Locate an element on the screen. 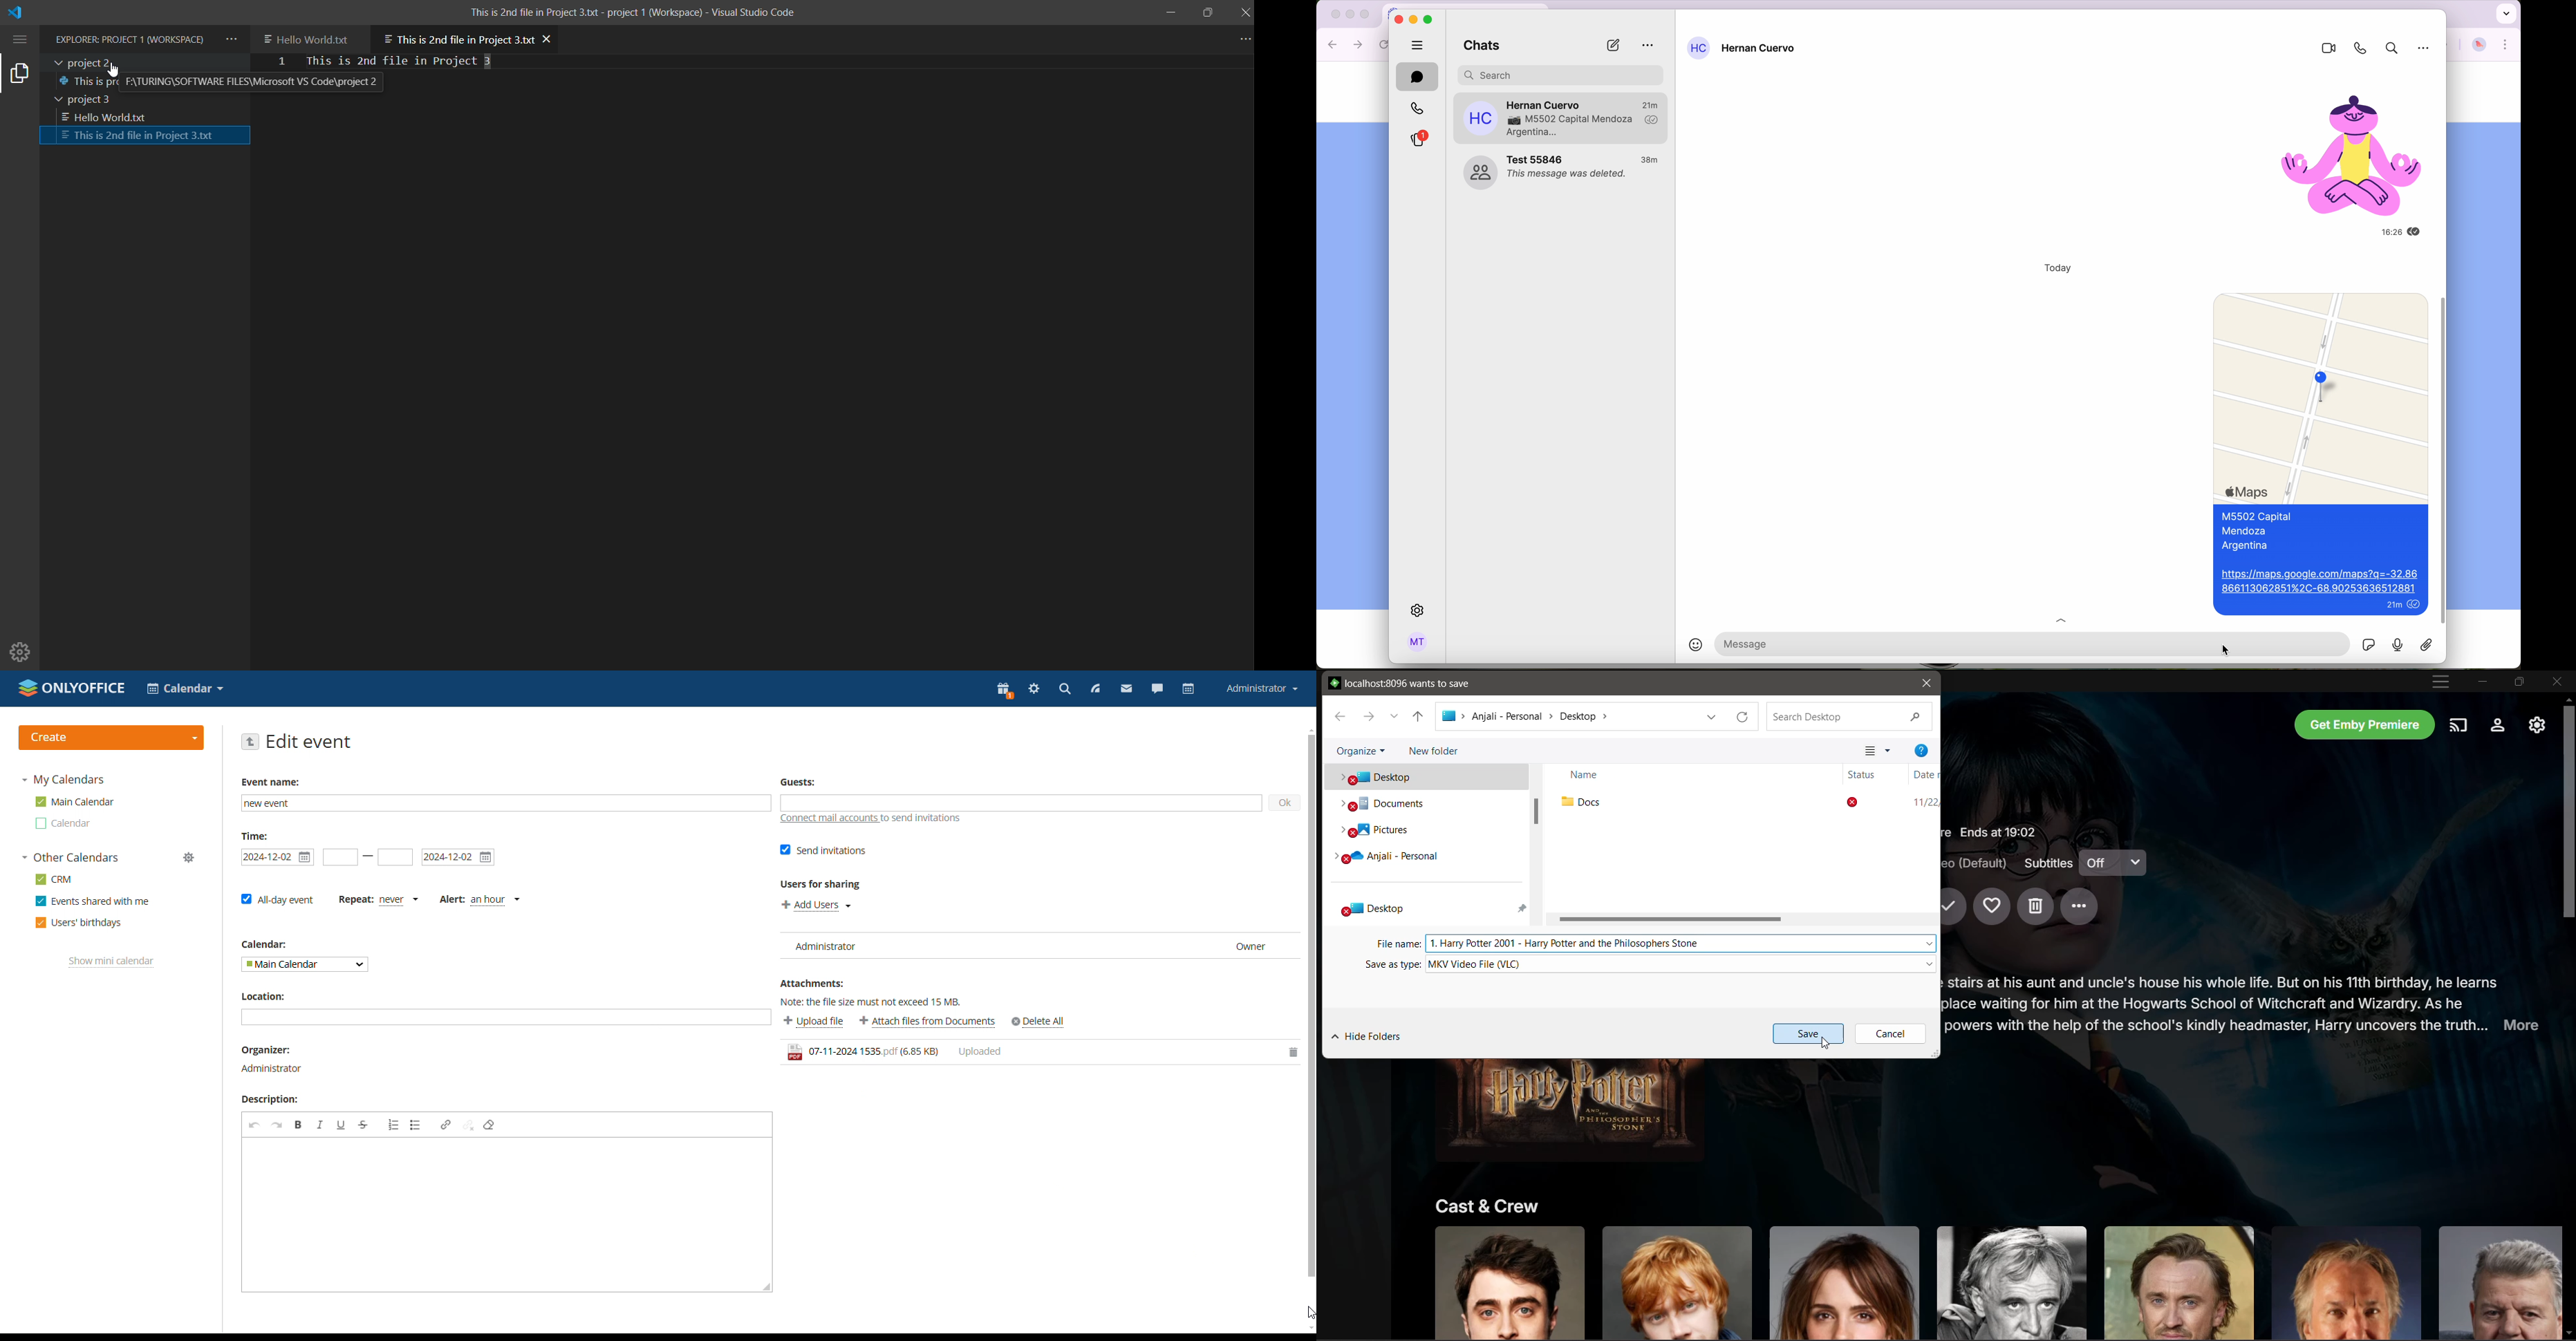 The image size is (2576, 1344). Play on another device is located at coordinates (2460, 724).